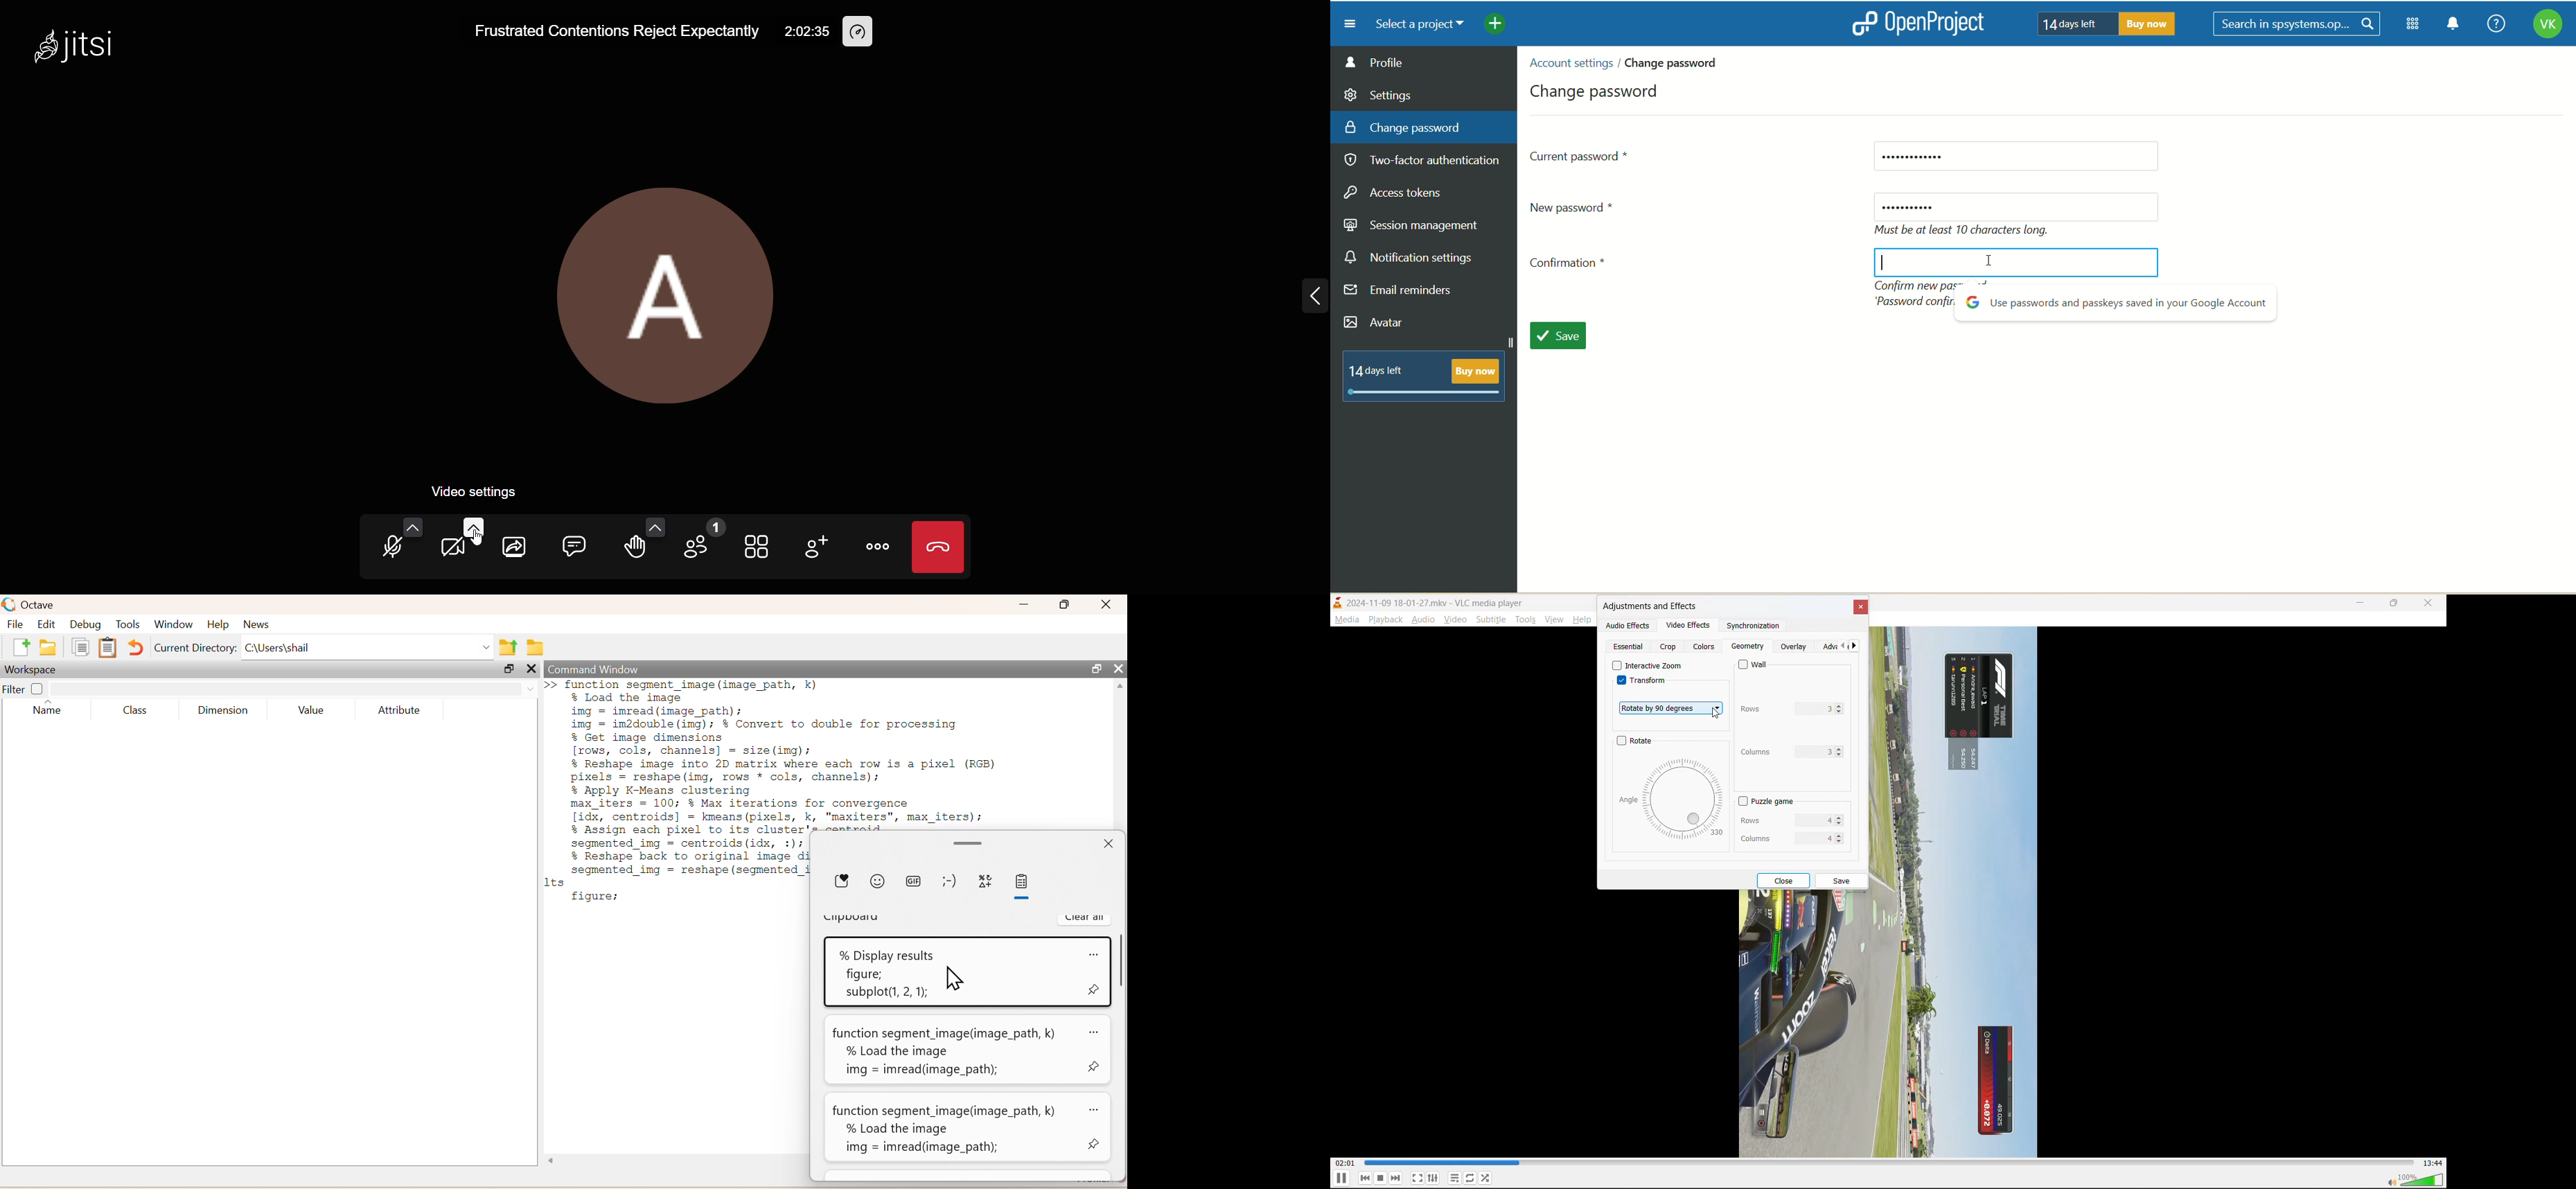 This screenshot has width=2576, height=1204. Describe the element at coordinates (1841, 823) in the screenshot. I see `Decrease` at that location.